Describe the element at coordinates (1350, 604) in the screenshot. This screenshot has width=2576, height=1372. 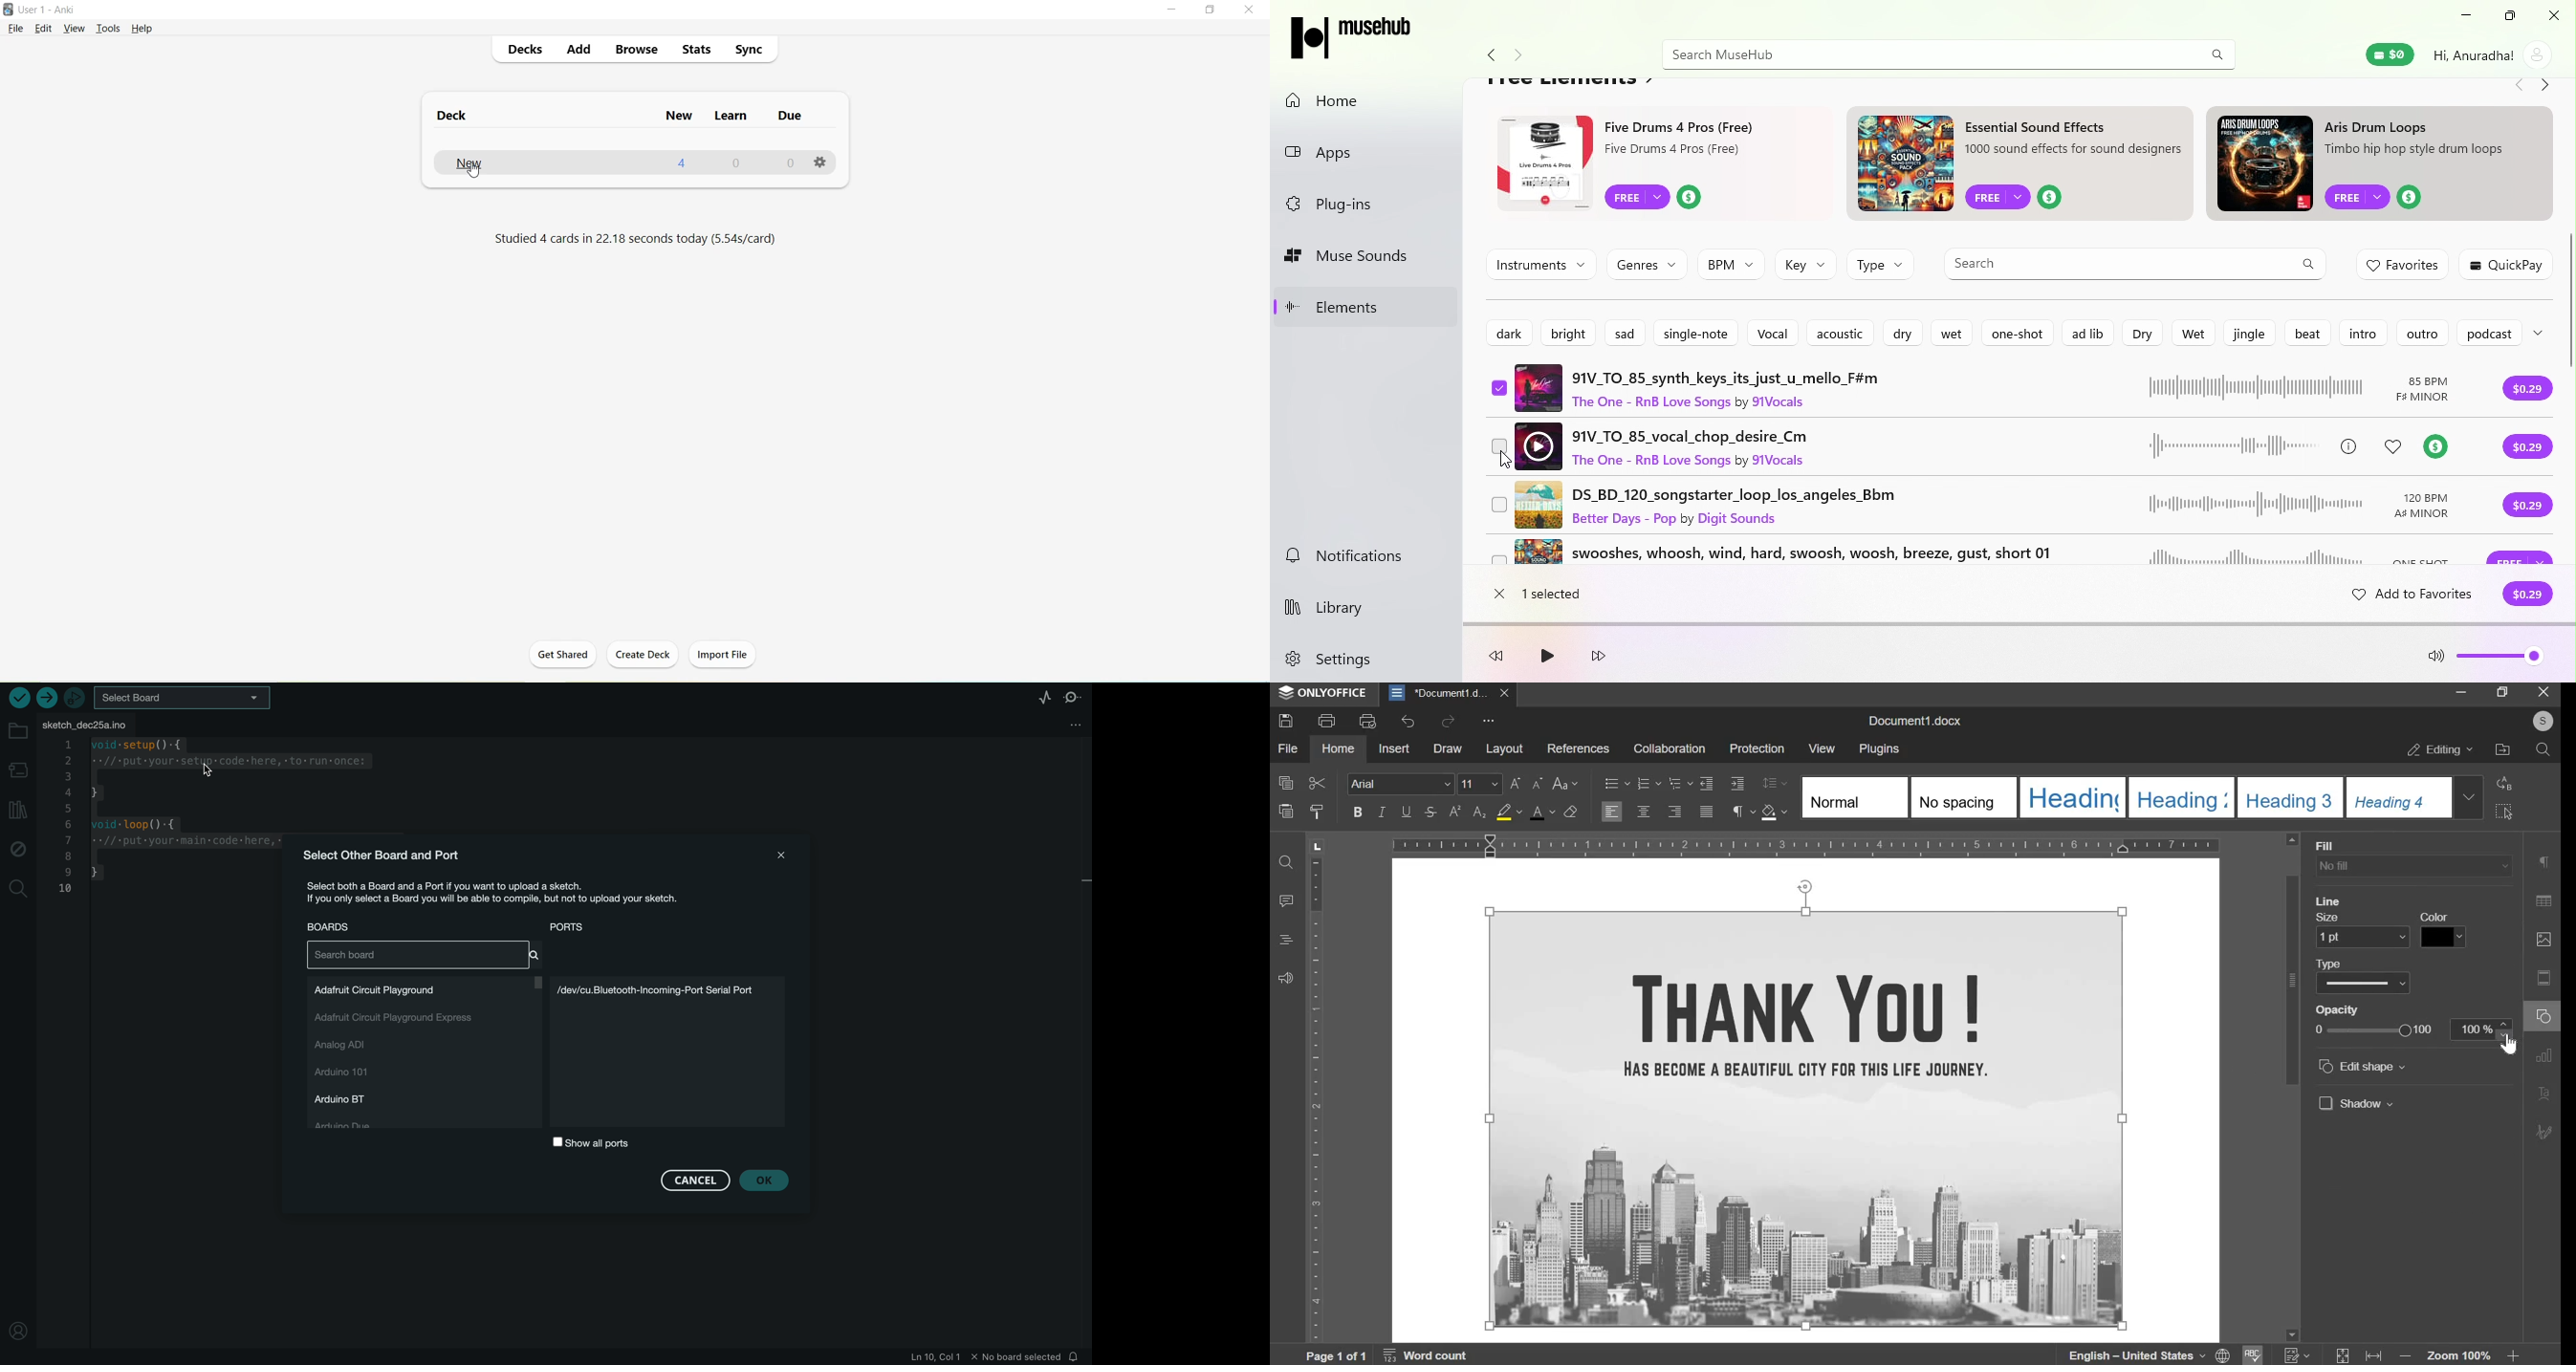
I see `Library` at that location.